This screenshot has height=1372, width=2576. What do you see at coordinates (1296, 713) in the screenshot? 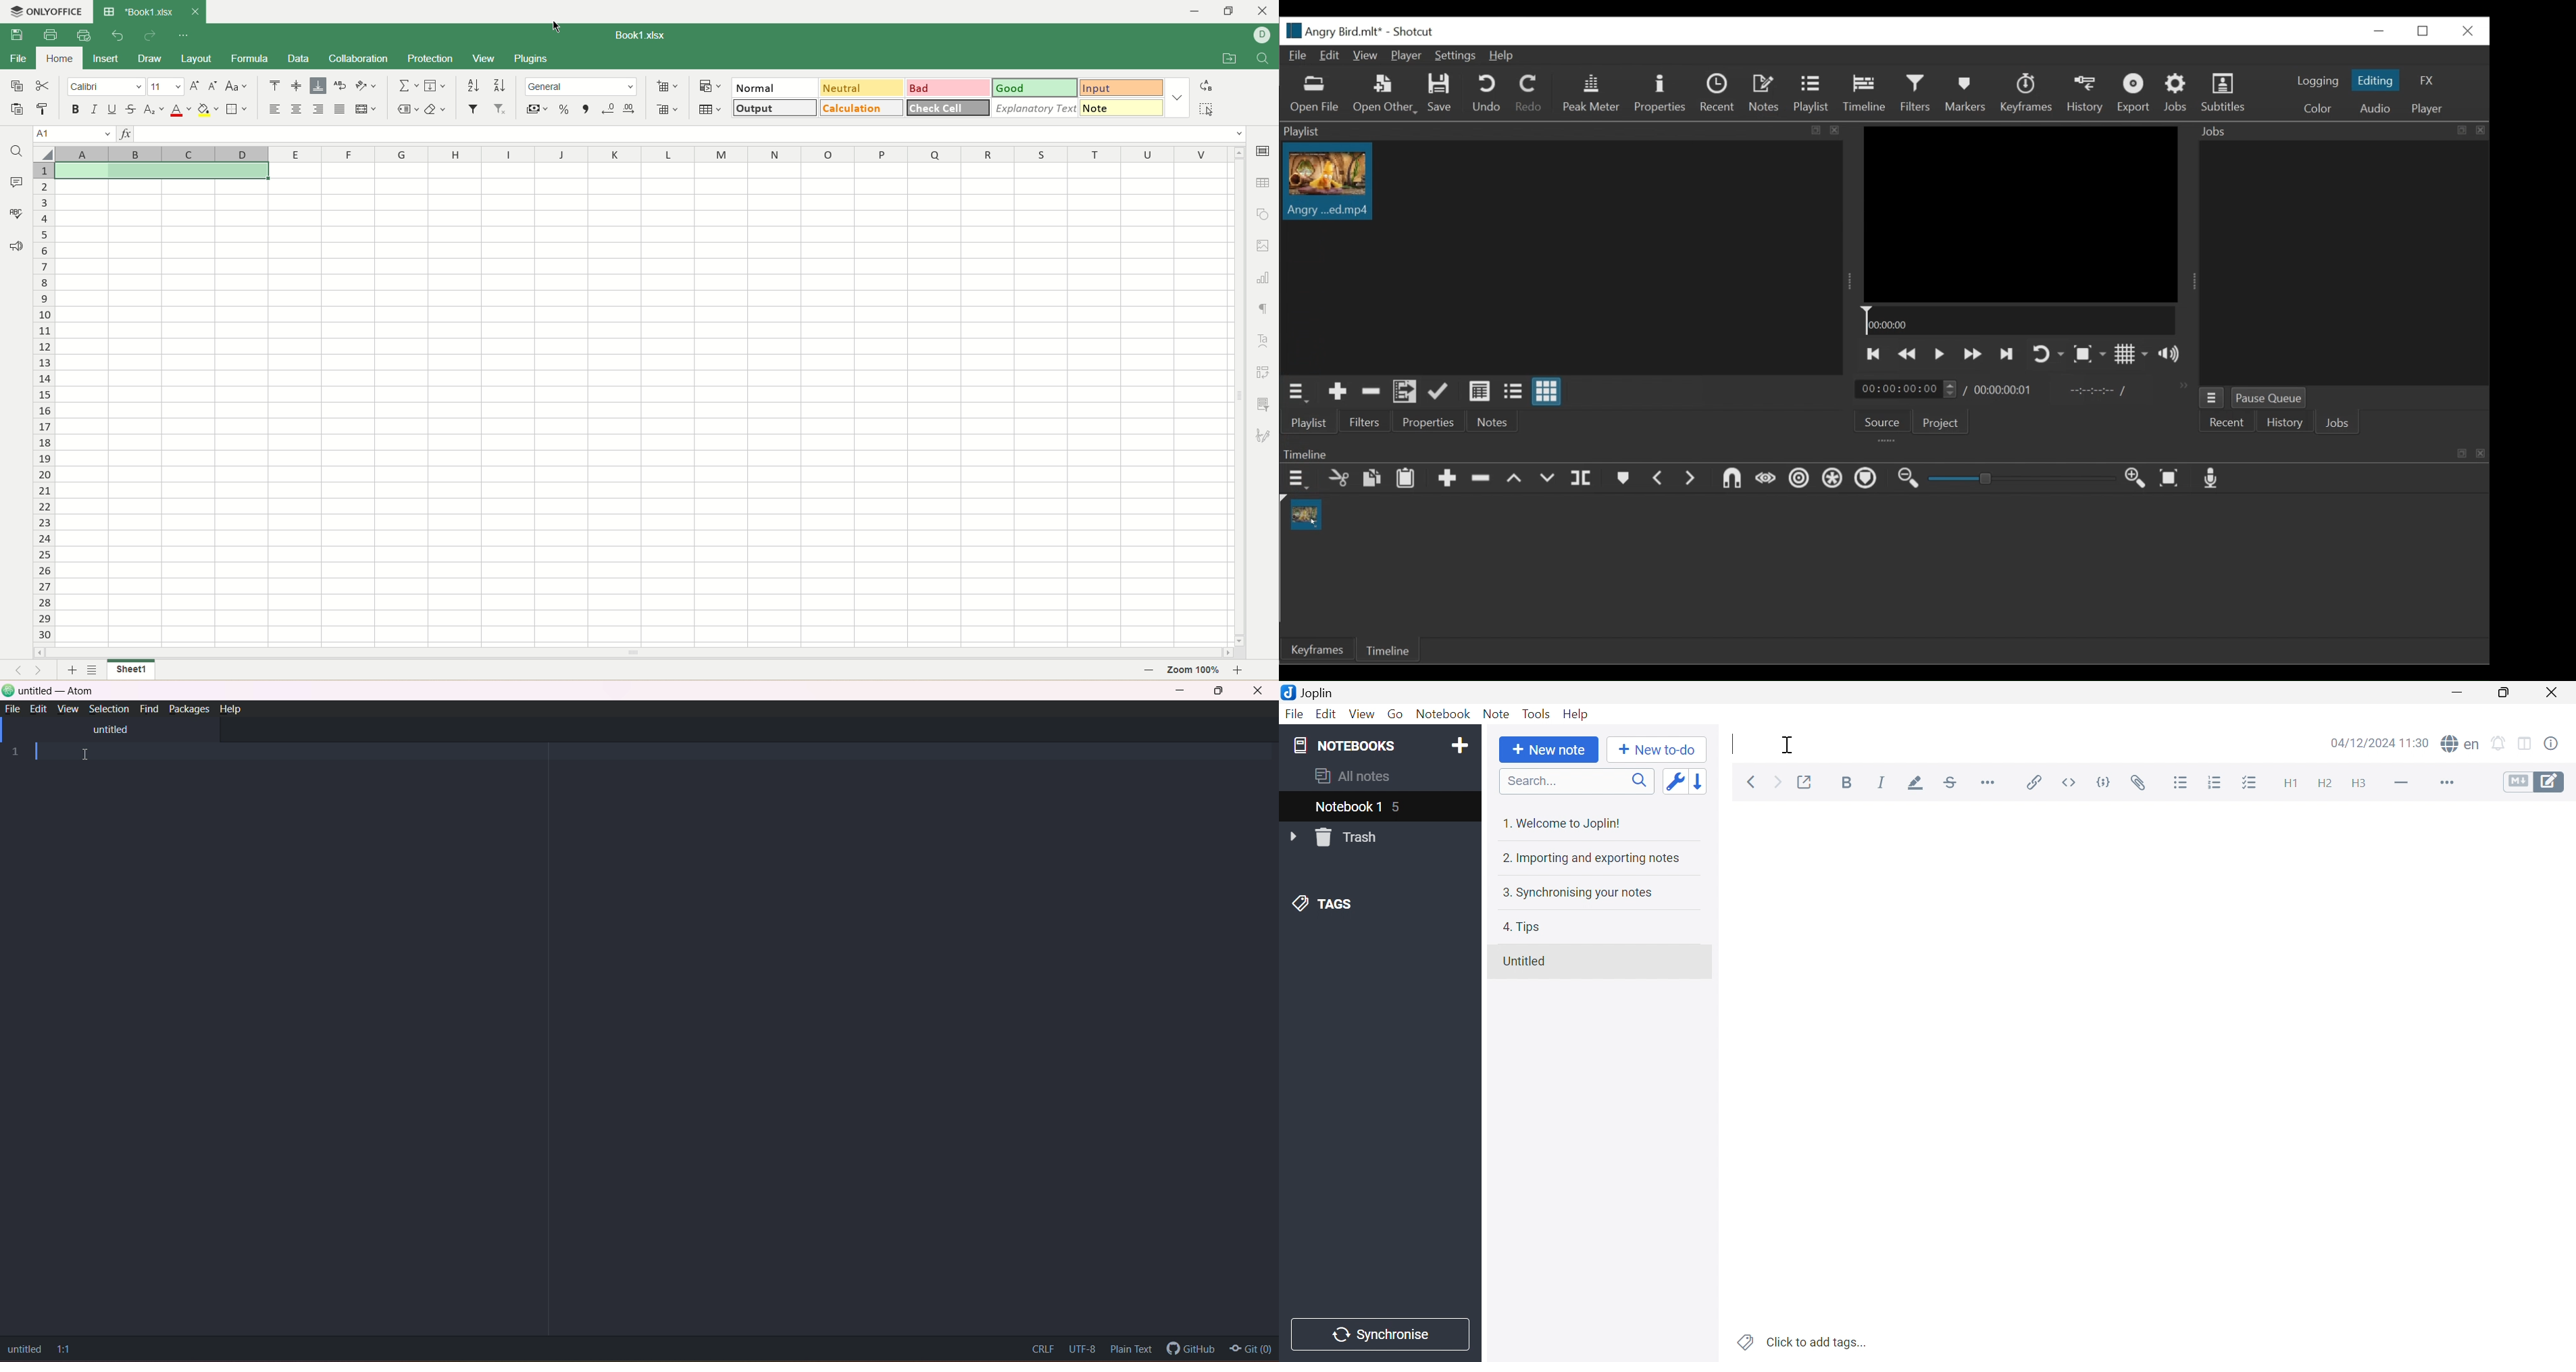
I see `File` at bounding box center [1296, 713].